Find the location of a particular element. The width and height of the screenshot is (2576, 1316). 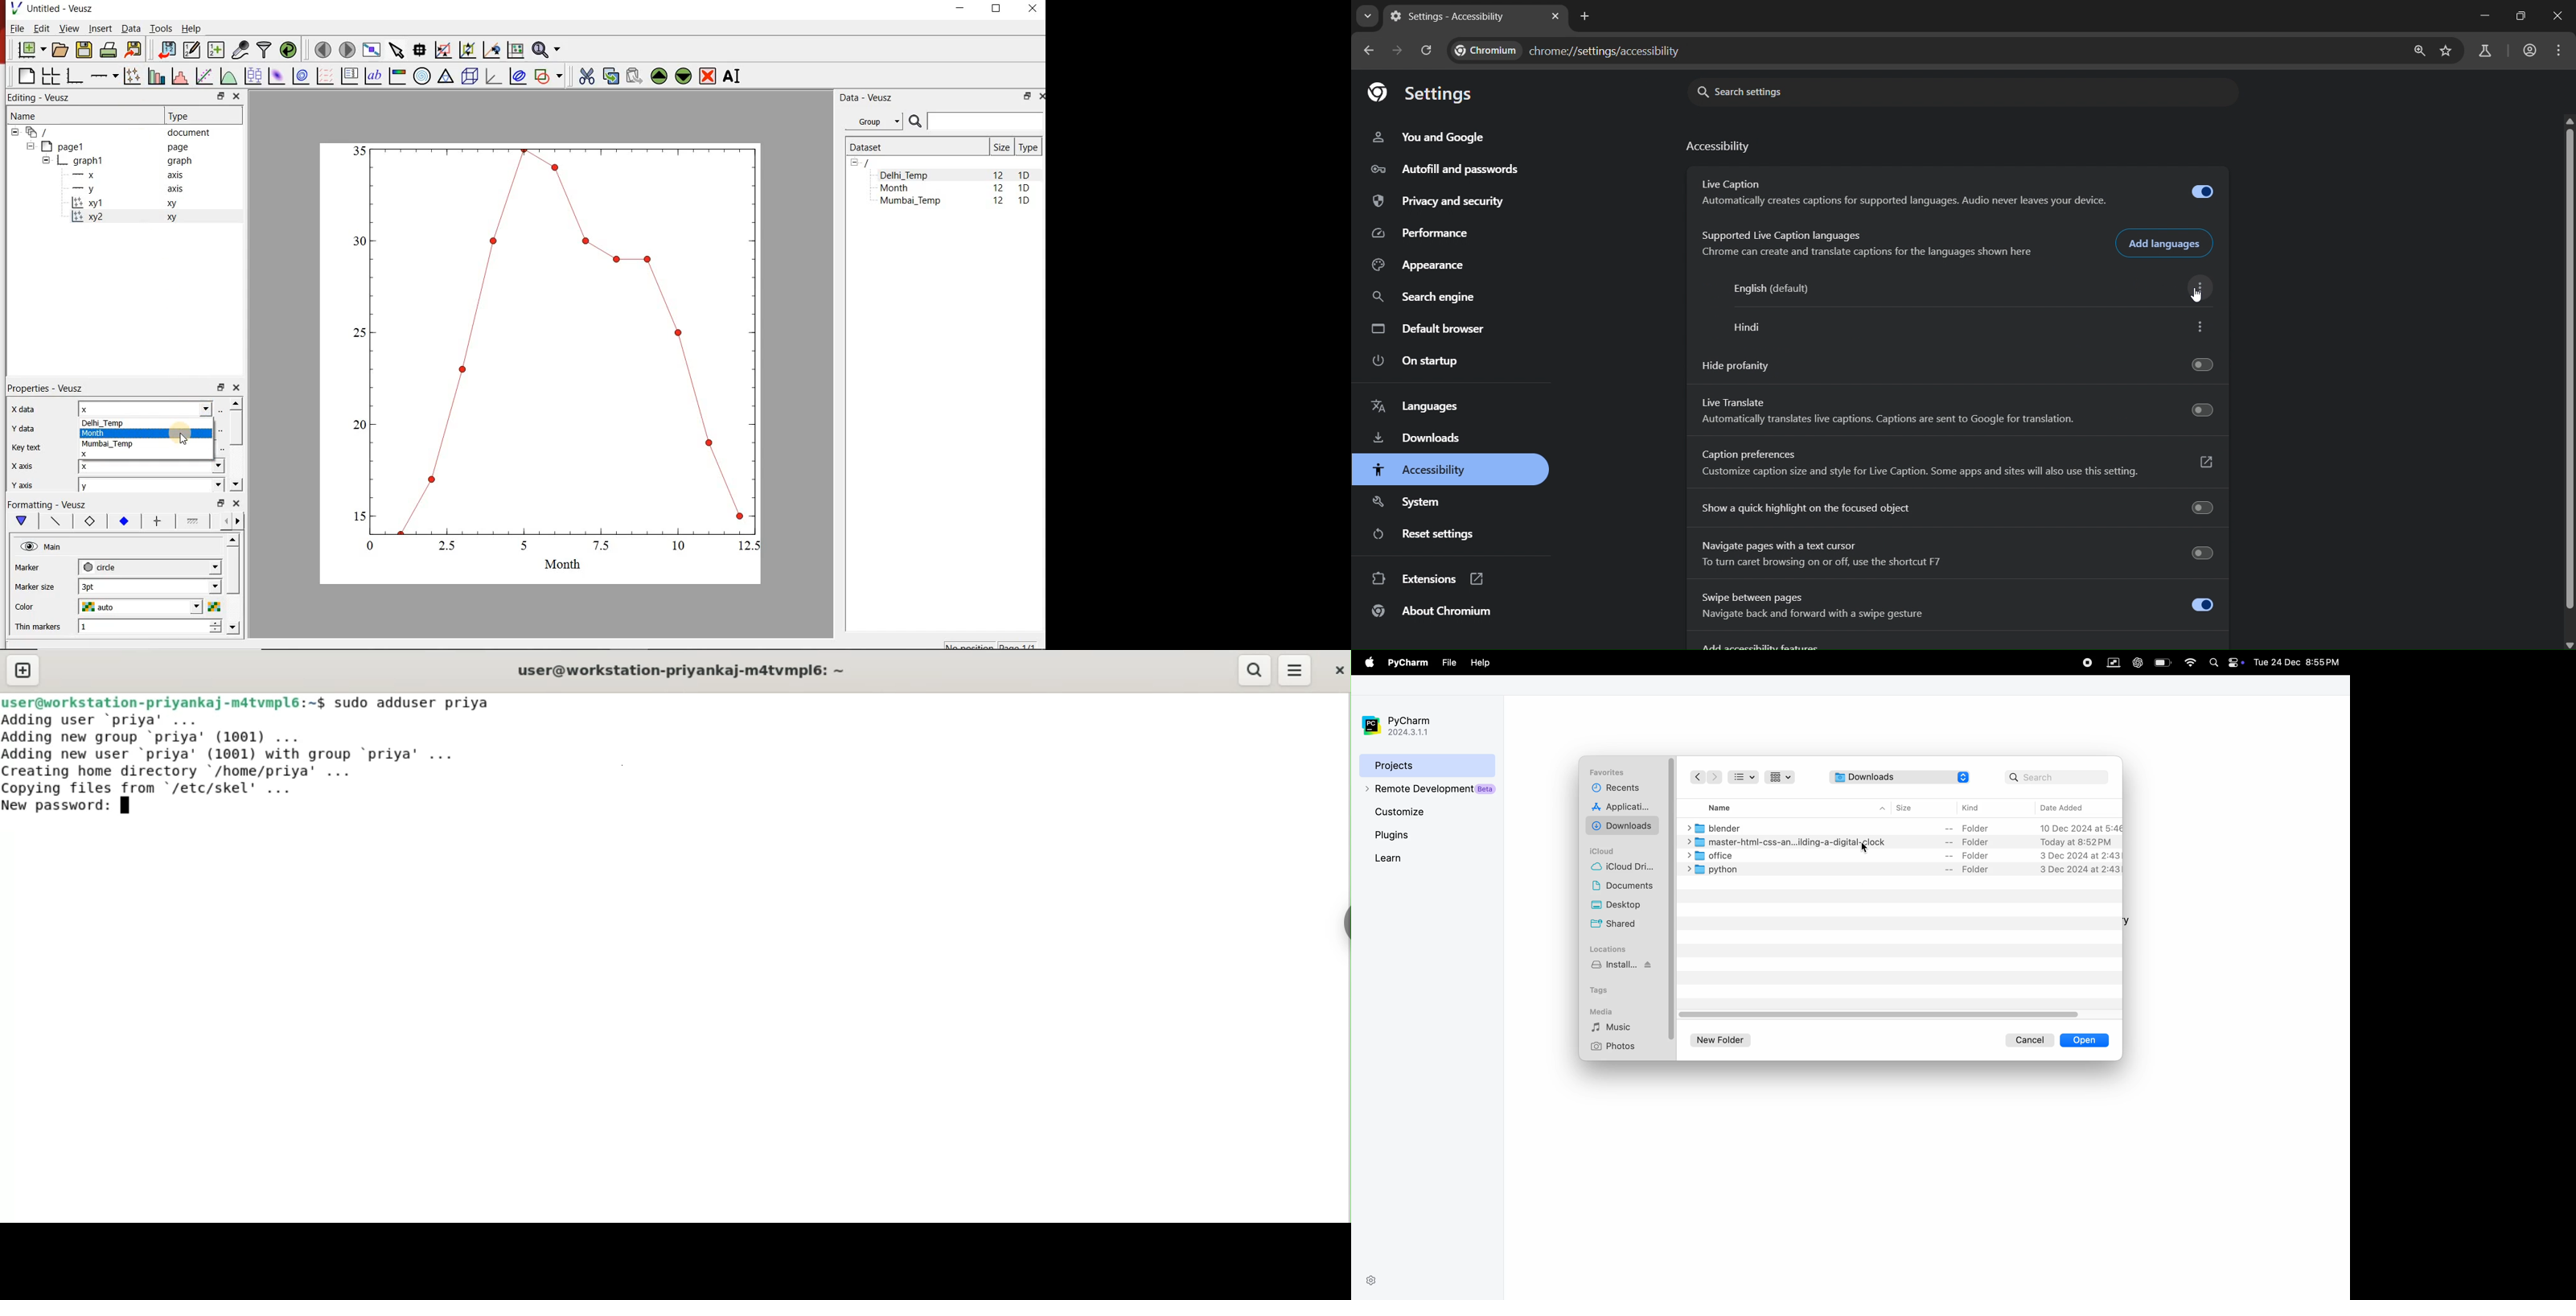

more options is located at coordinates (2202, 326).